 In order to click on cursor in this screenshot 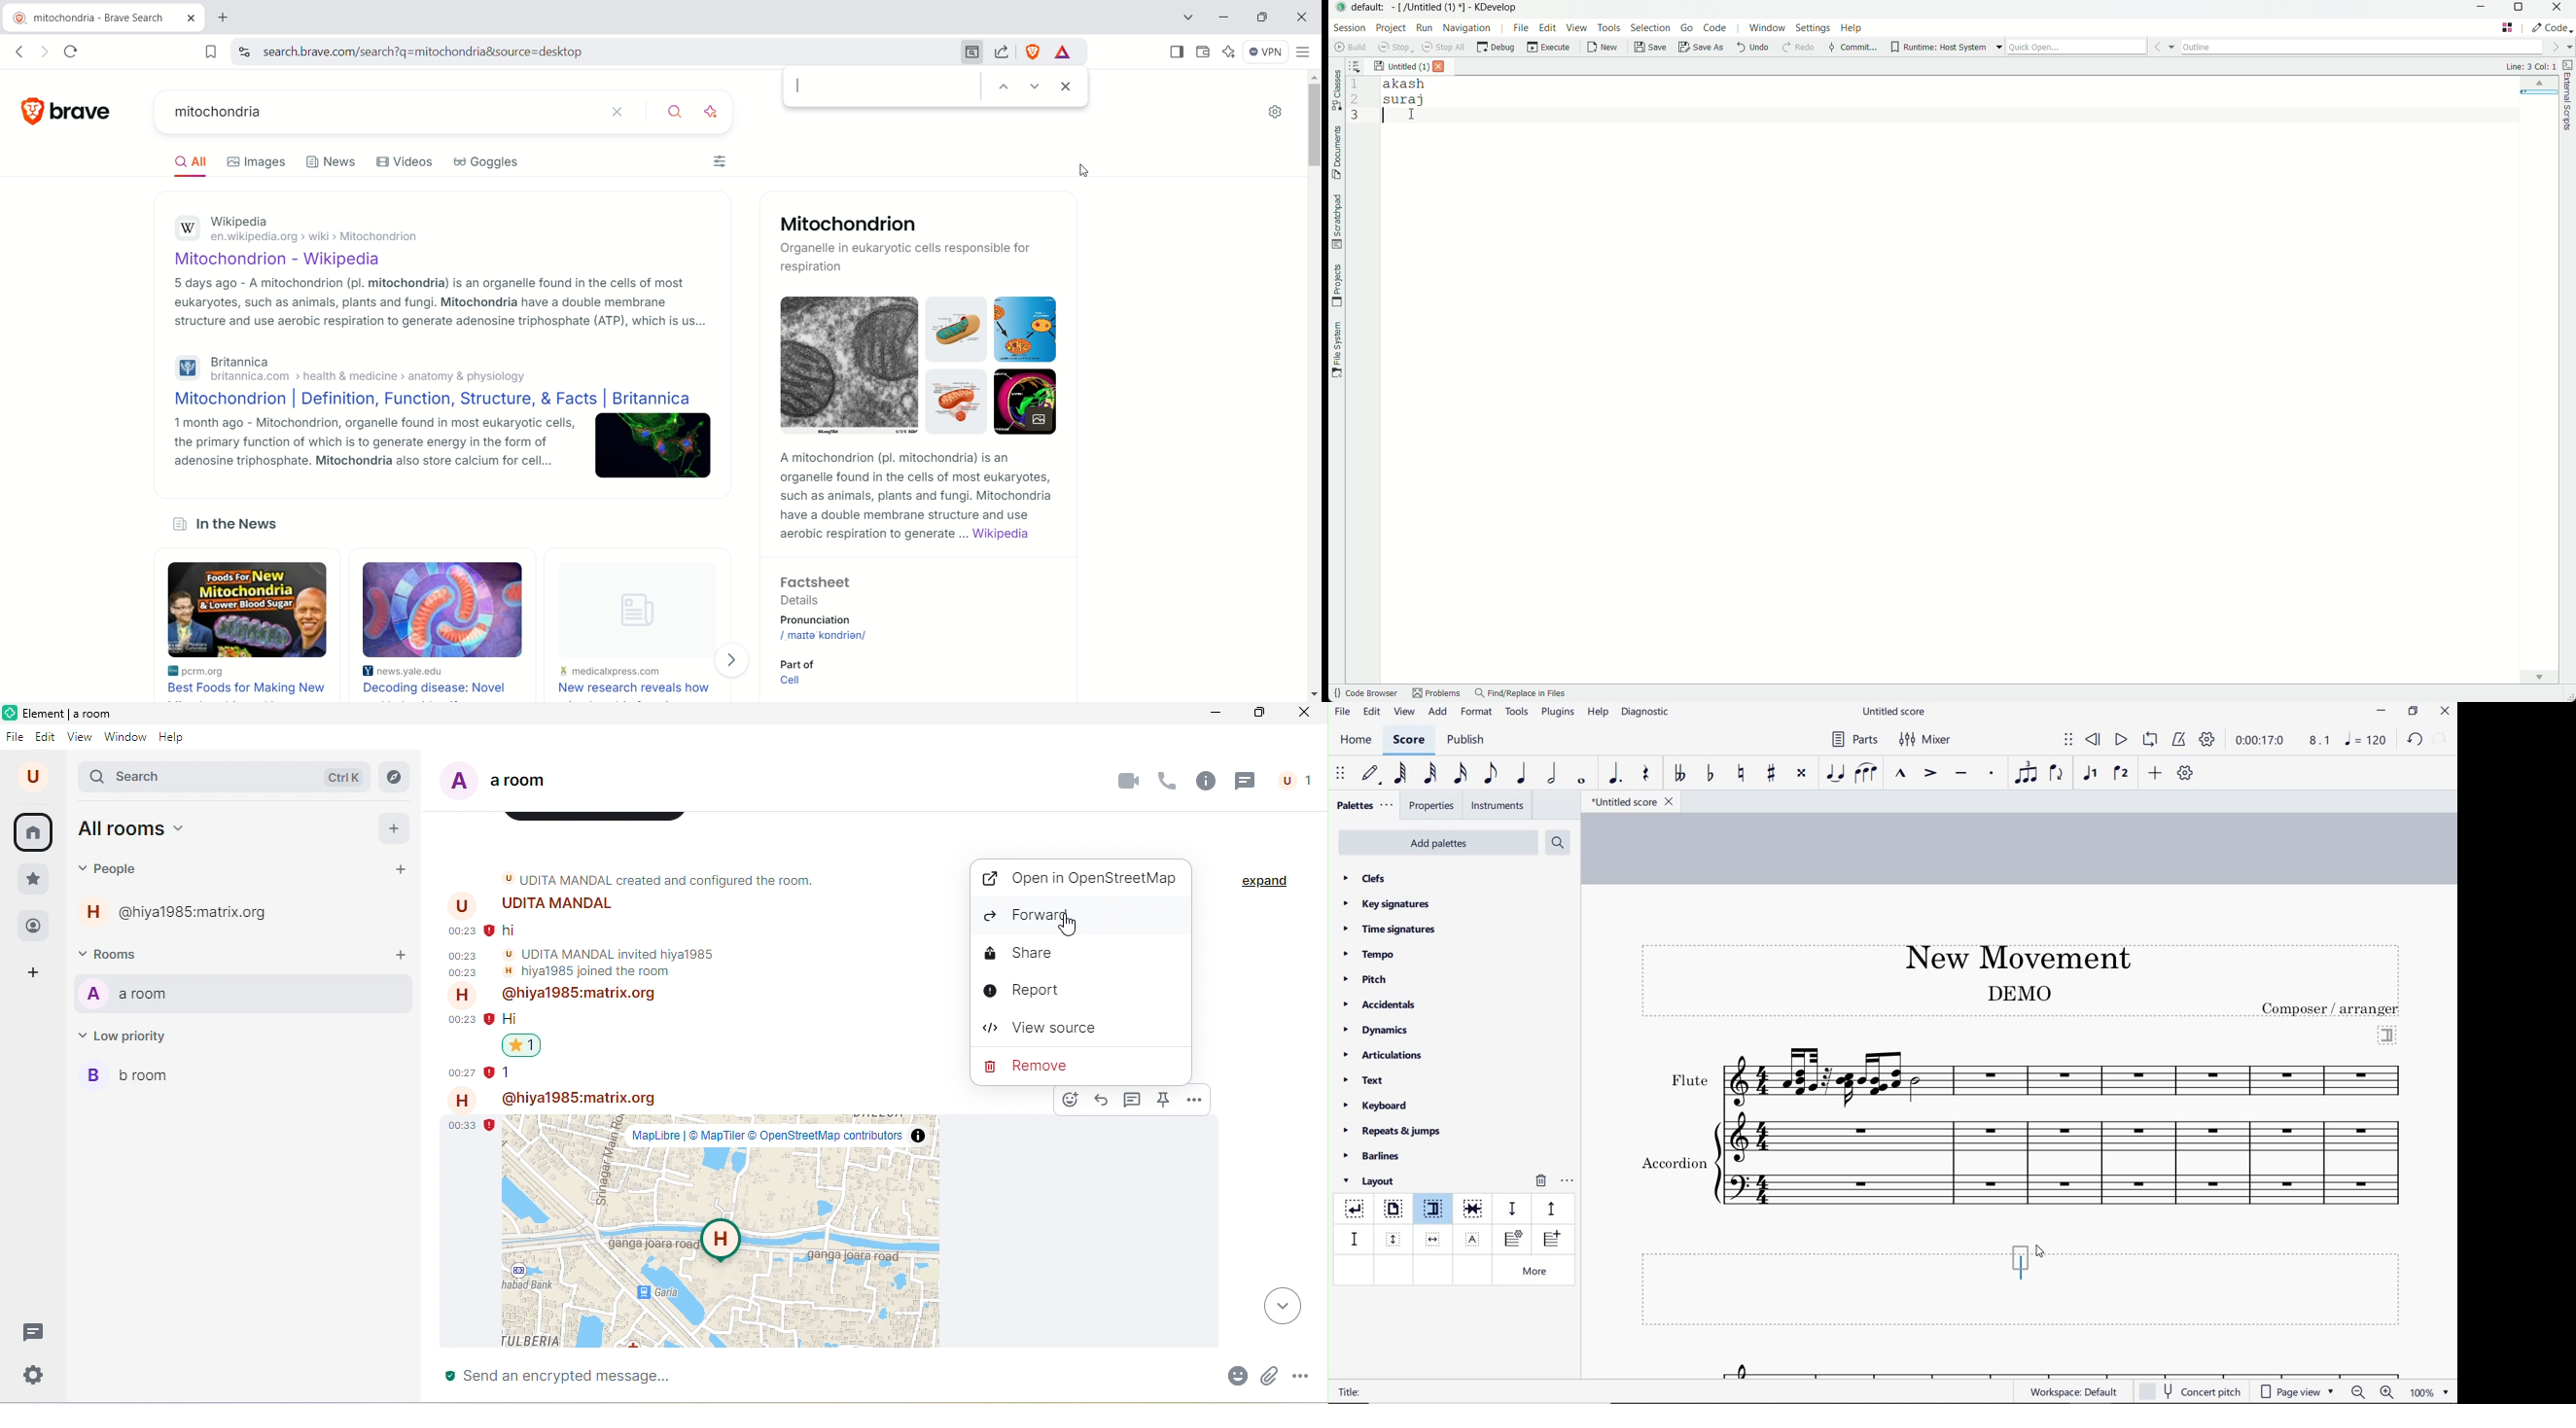, I will do `click(2043, 1253)`.